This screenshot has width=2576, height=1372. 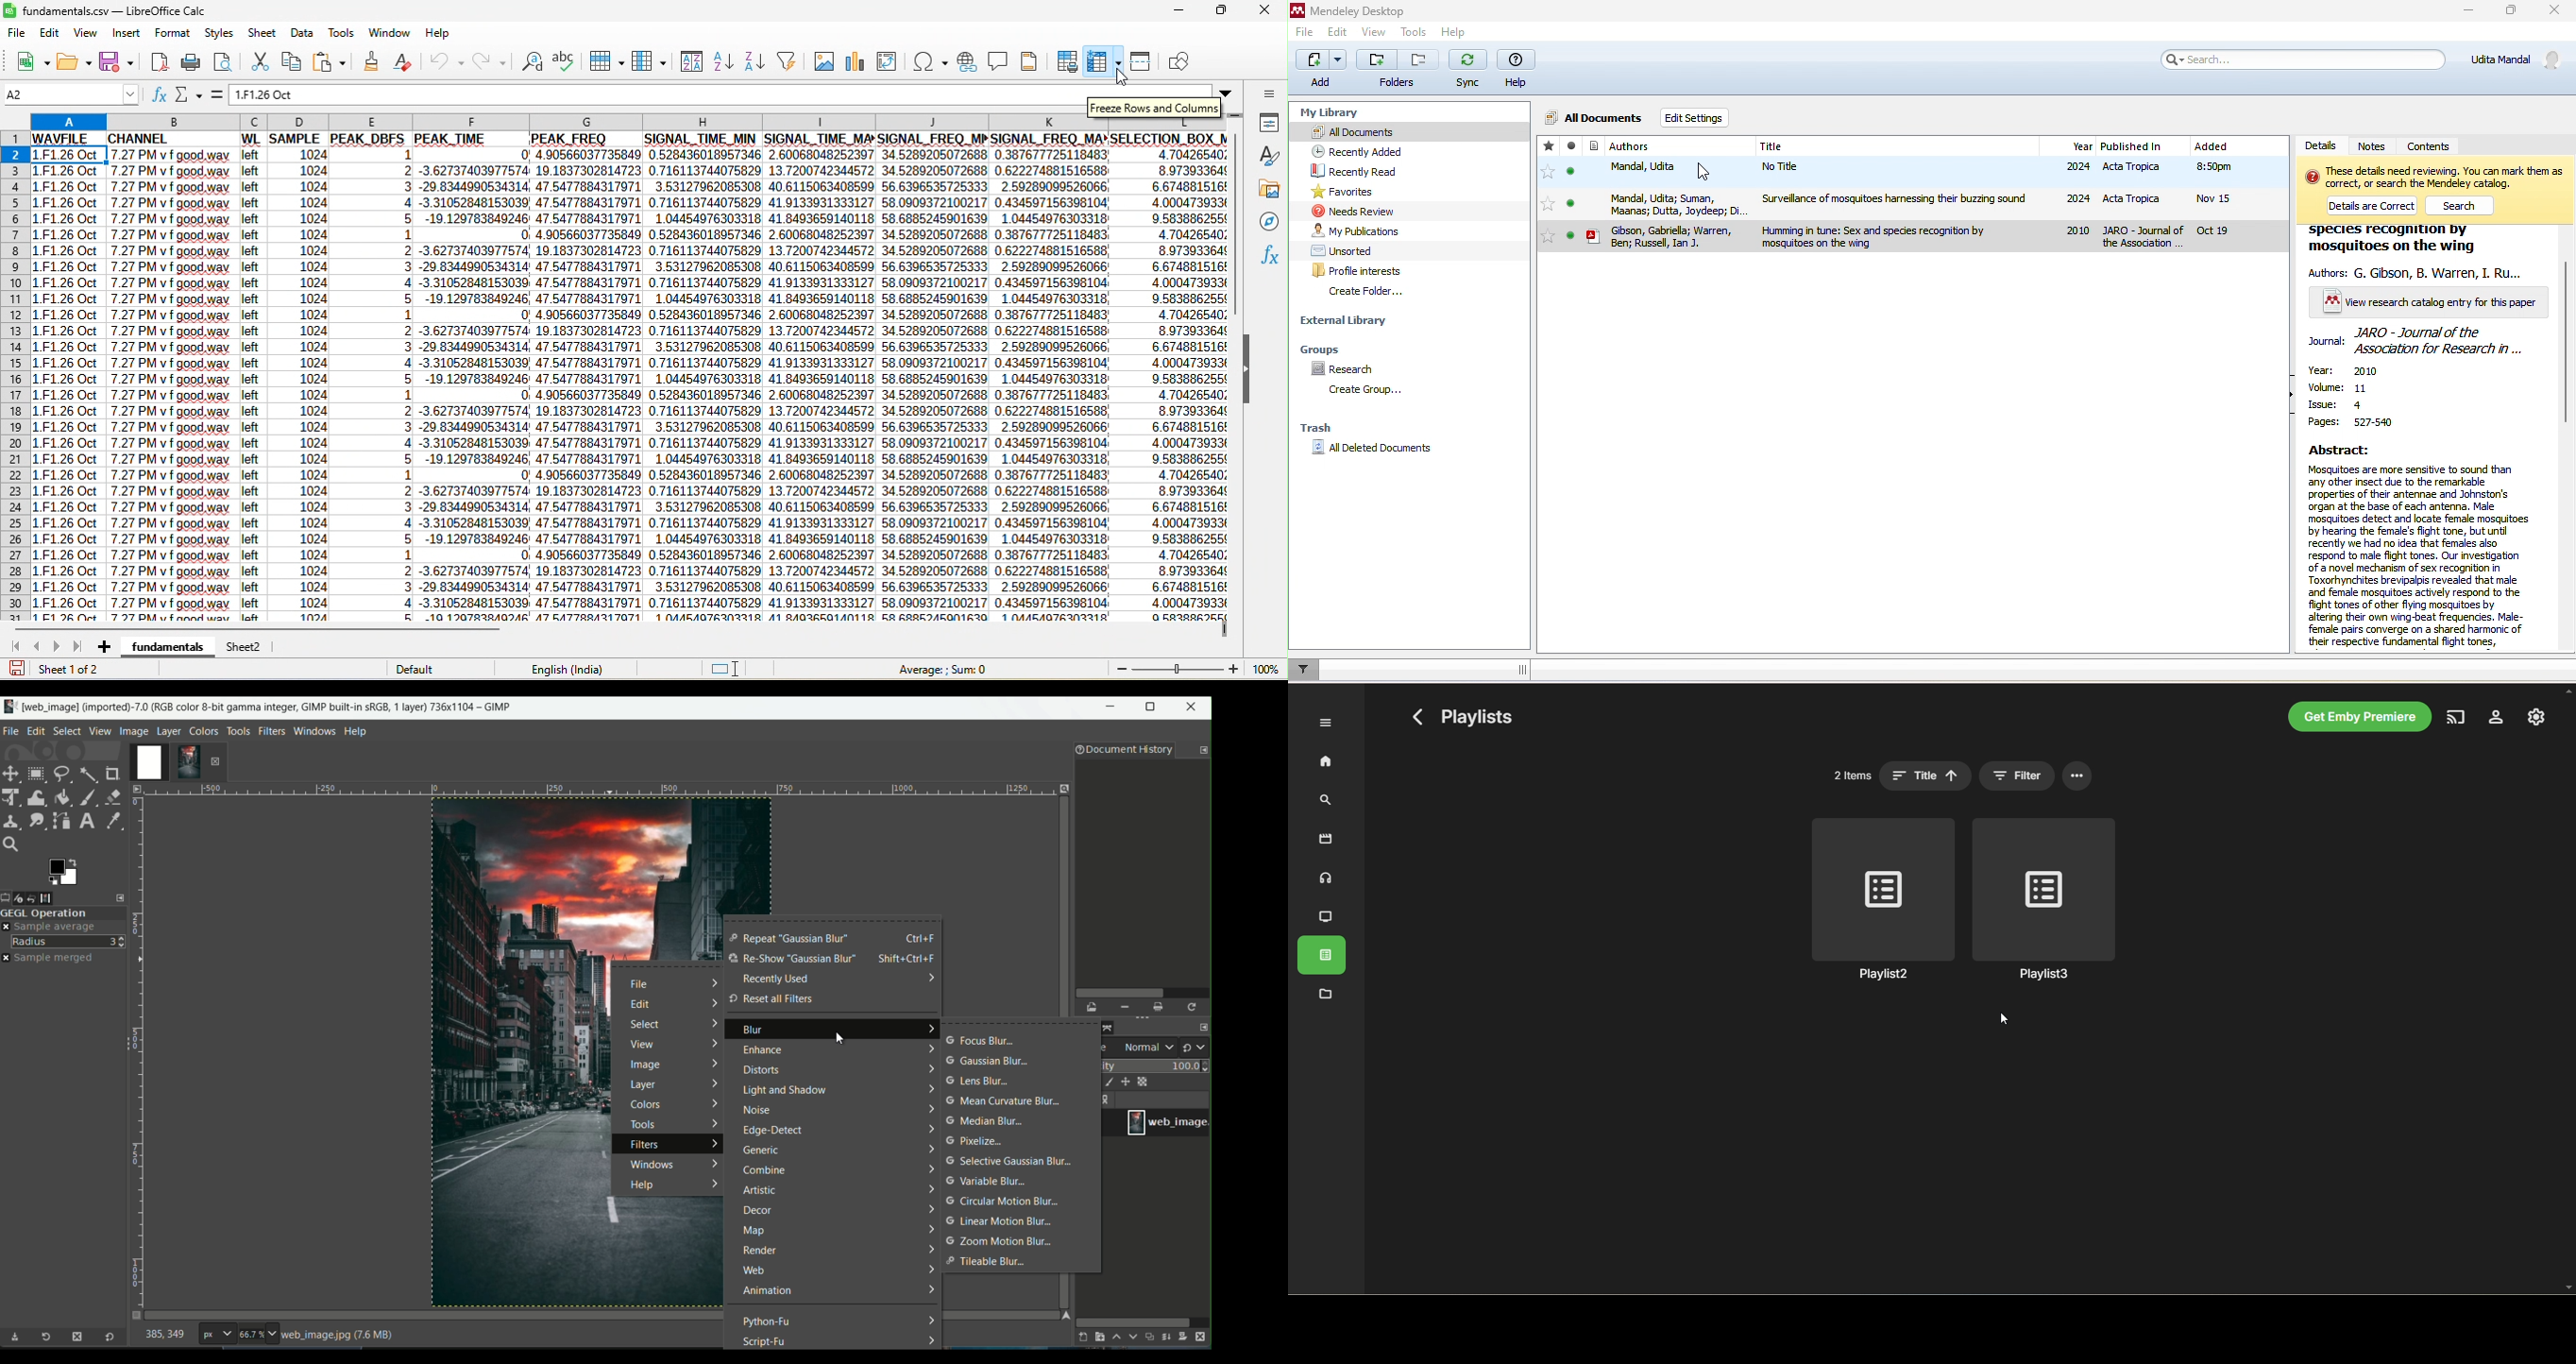 I want to click on function wizard, so click(x=160, y=96).